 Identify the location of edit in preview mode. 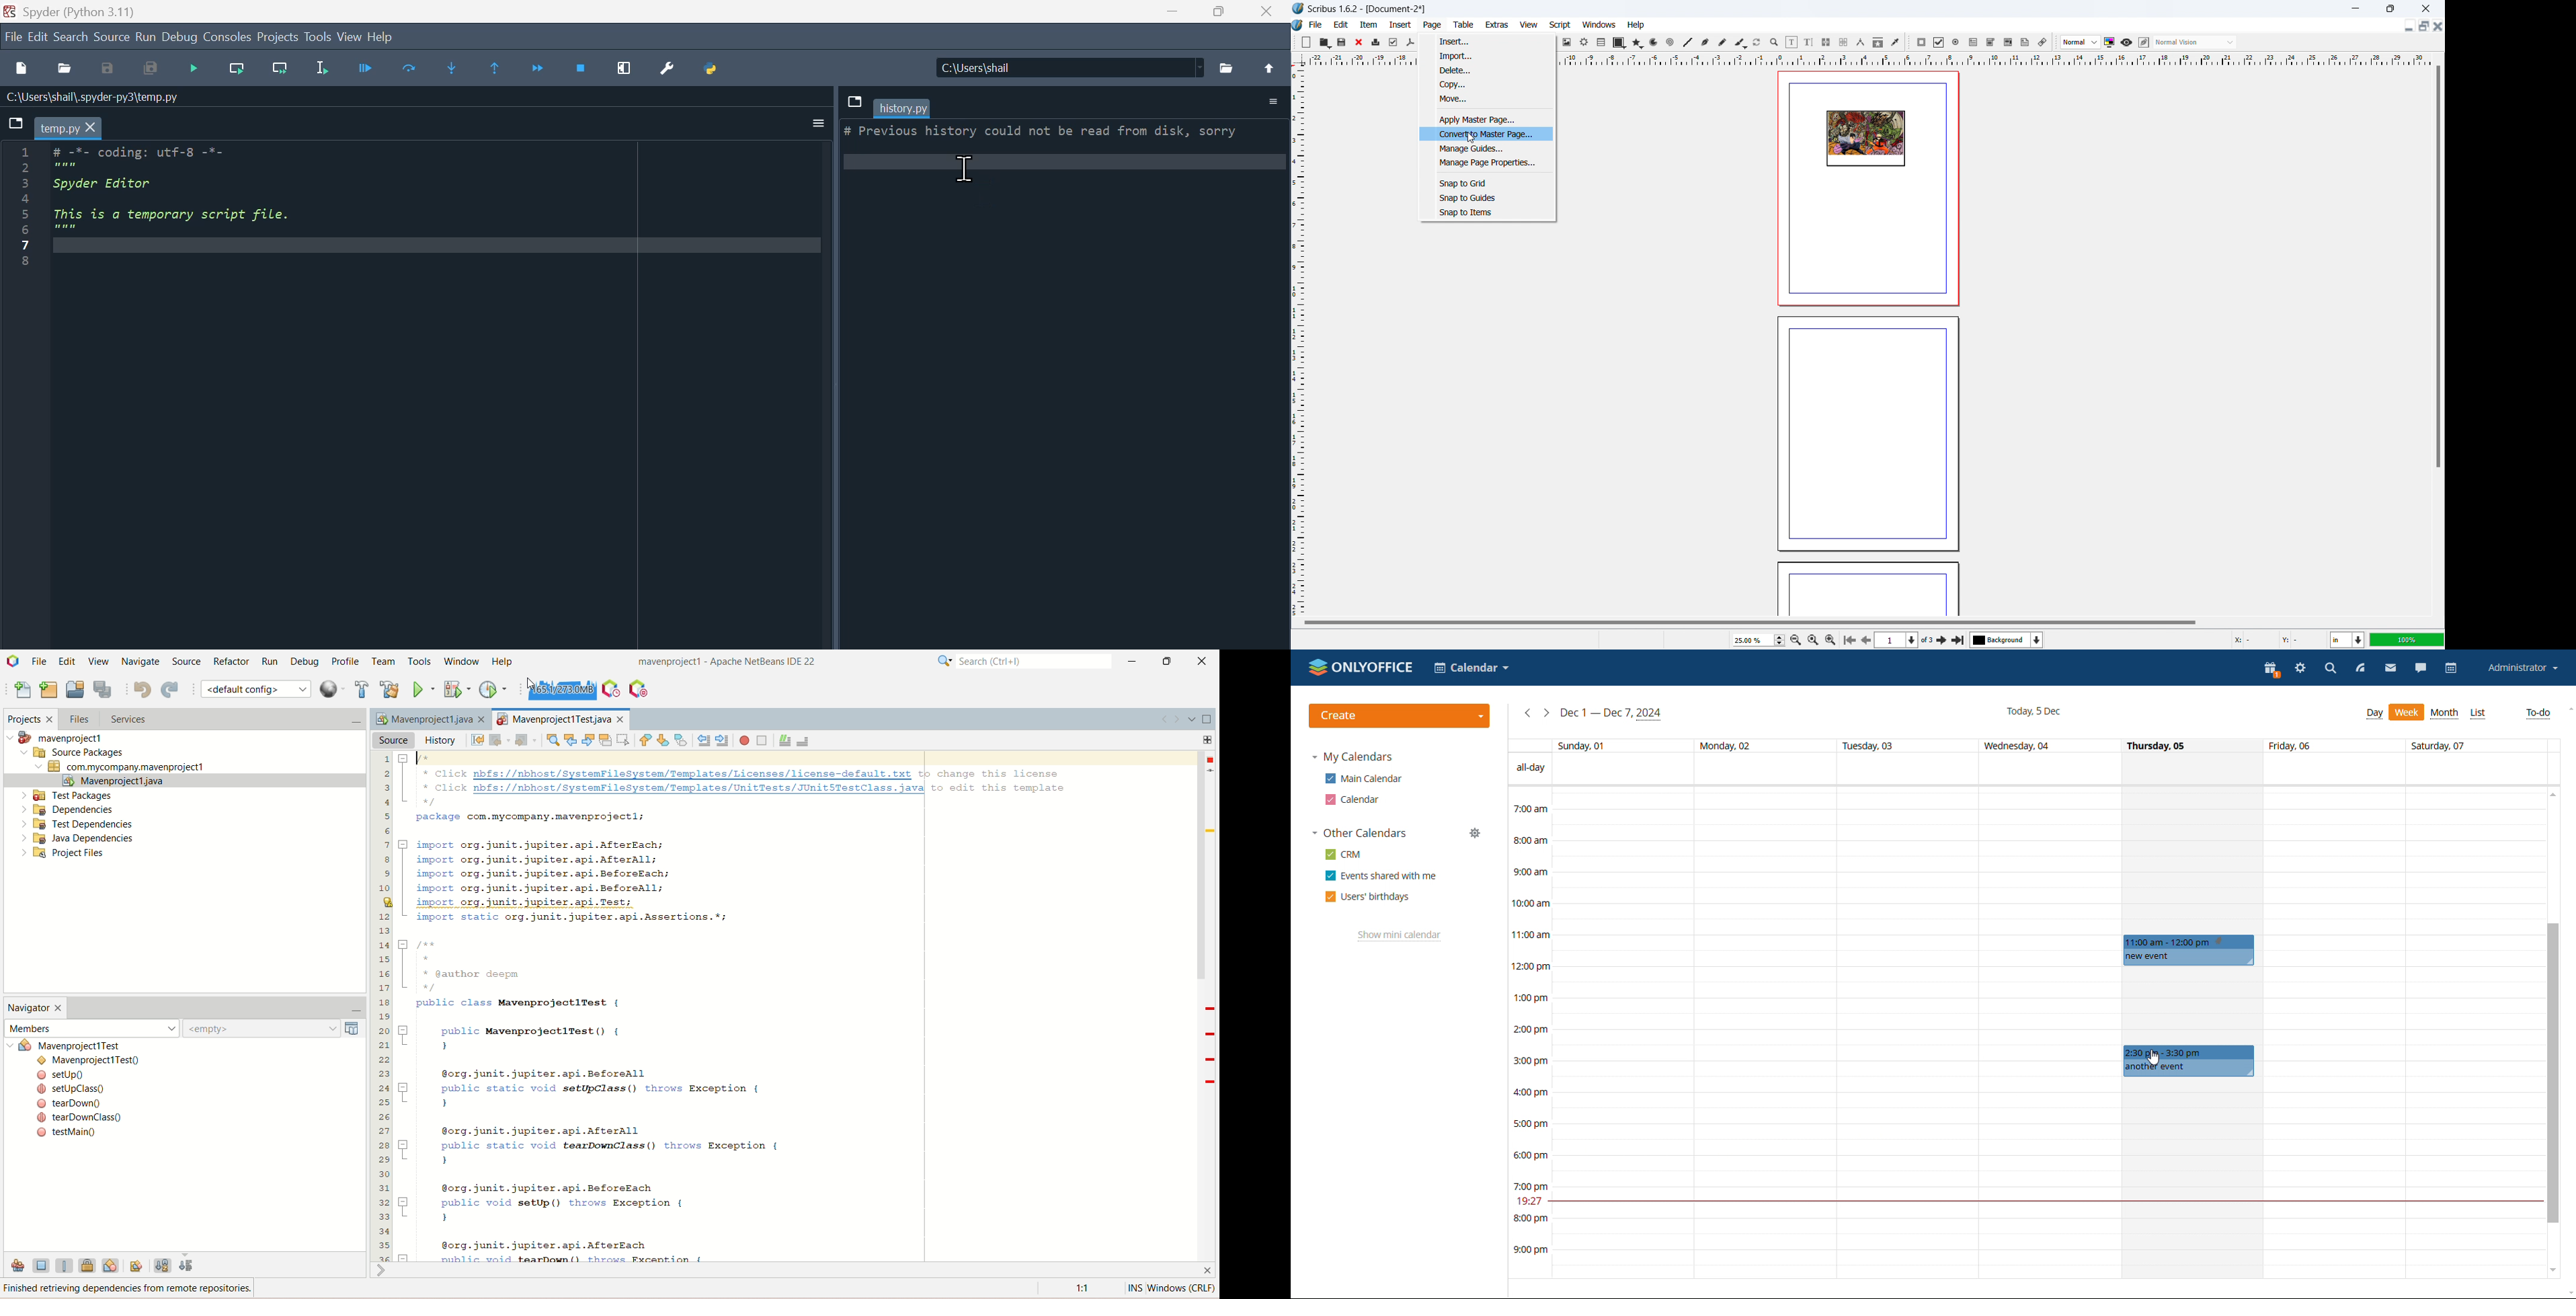
(2143, 43).